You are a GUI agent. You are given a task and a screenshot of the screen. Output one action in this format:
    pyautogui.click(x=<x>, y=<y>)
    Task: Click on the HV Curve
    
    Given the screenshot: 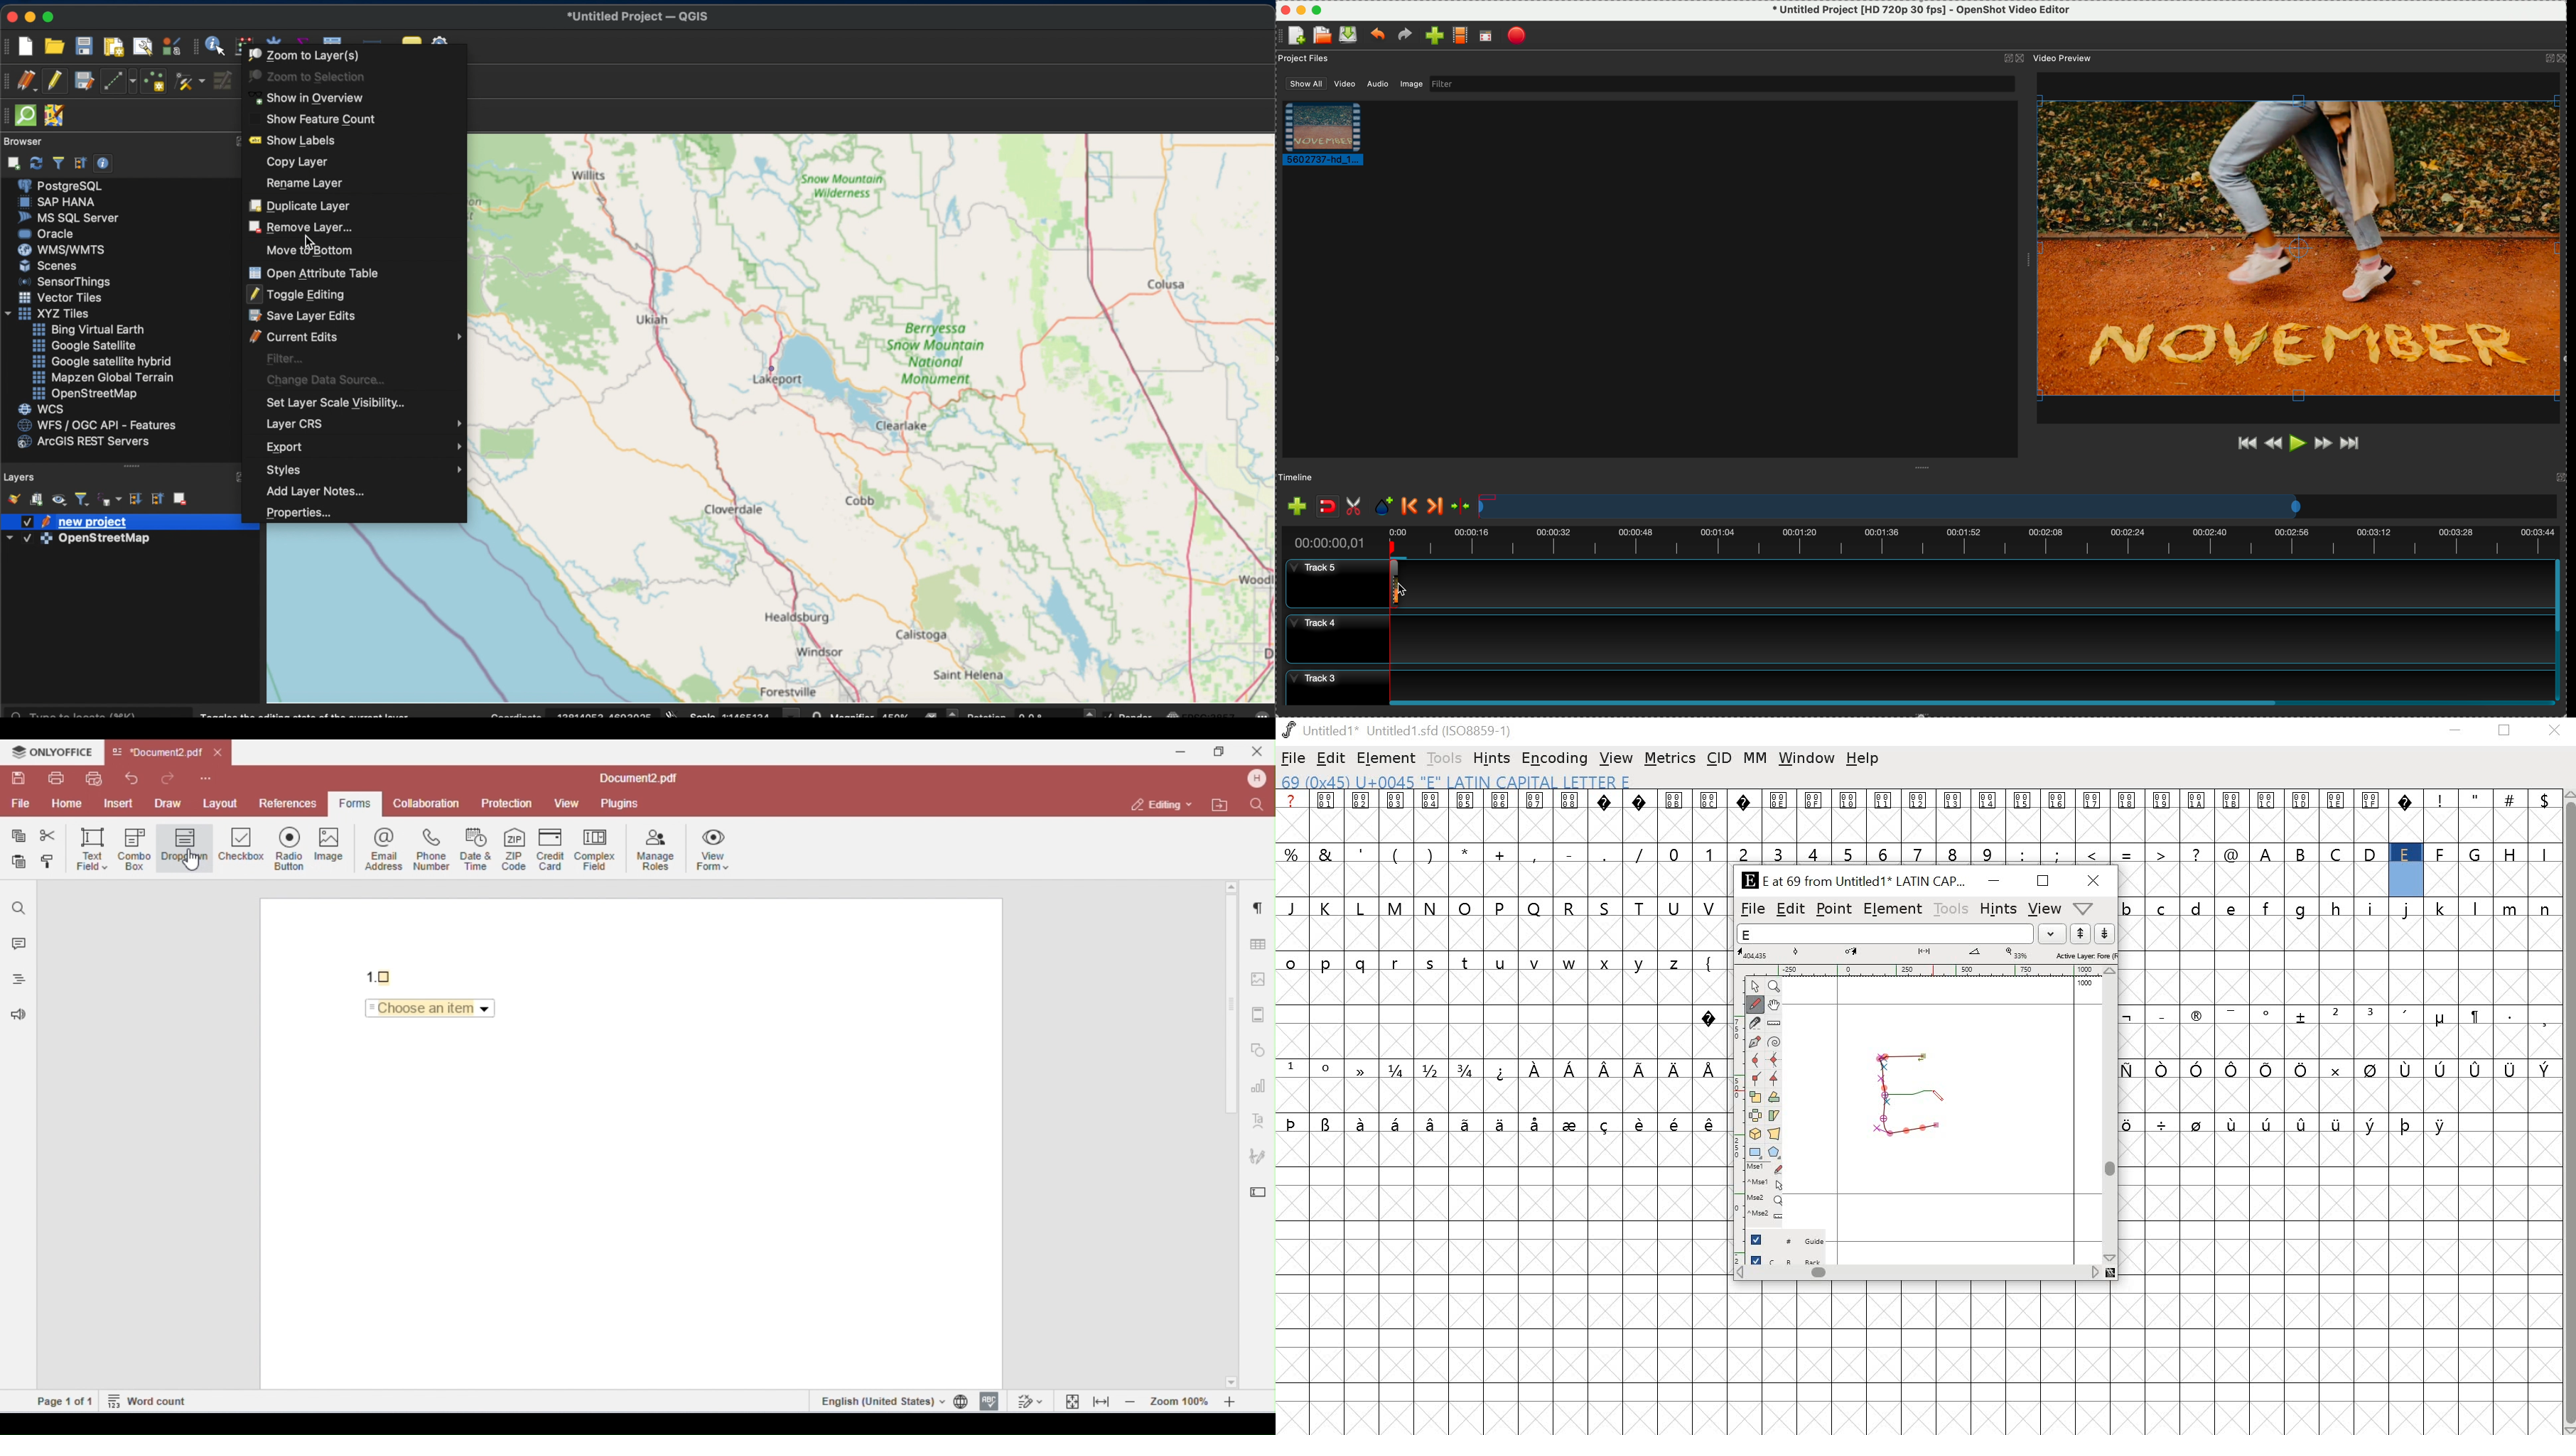 What is the action you would take?
    pyautogui.click(x=1774, y=1061)
    